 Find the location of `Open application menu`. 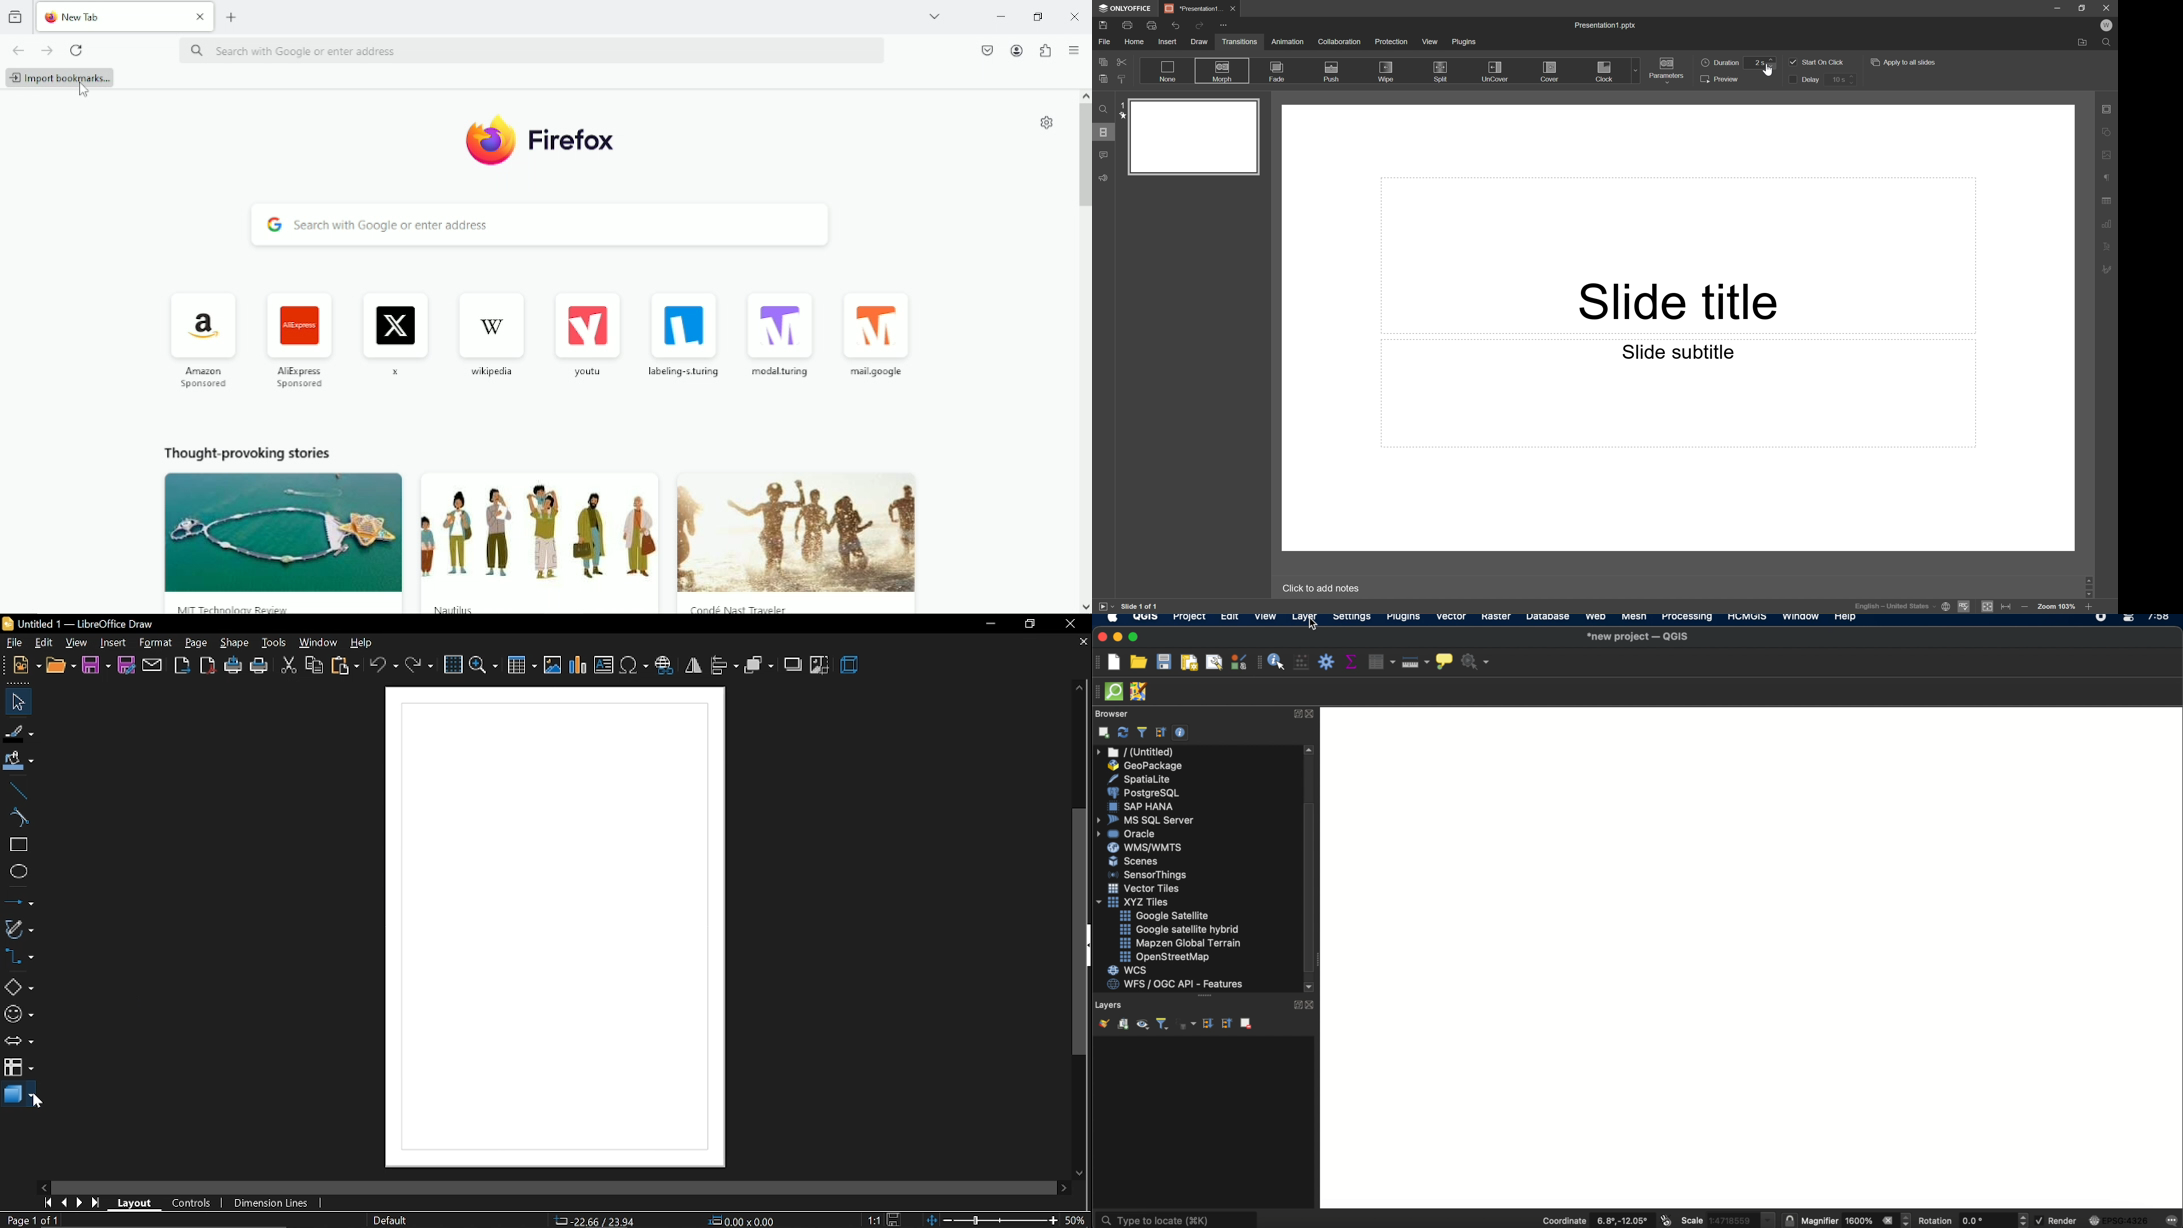

Open application menu is located at coordinates (1076, 50).